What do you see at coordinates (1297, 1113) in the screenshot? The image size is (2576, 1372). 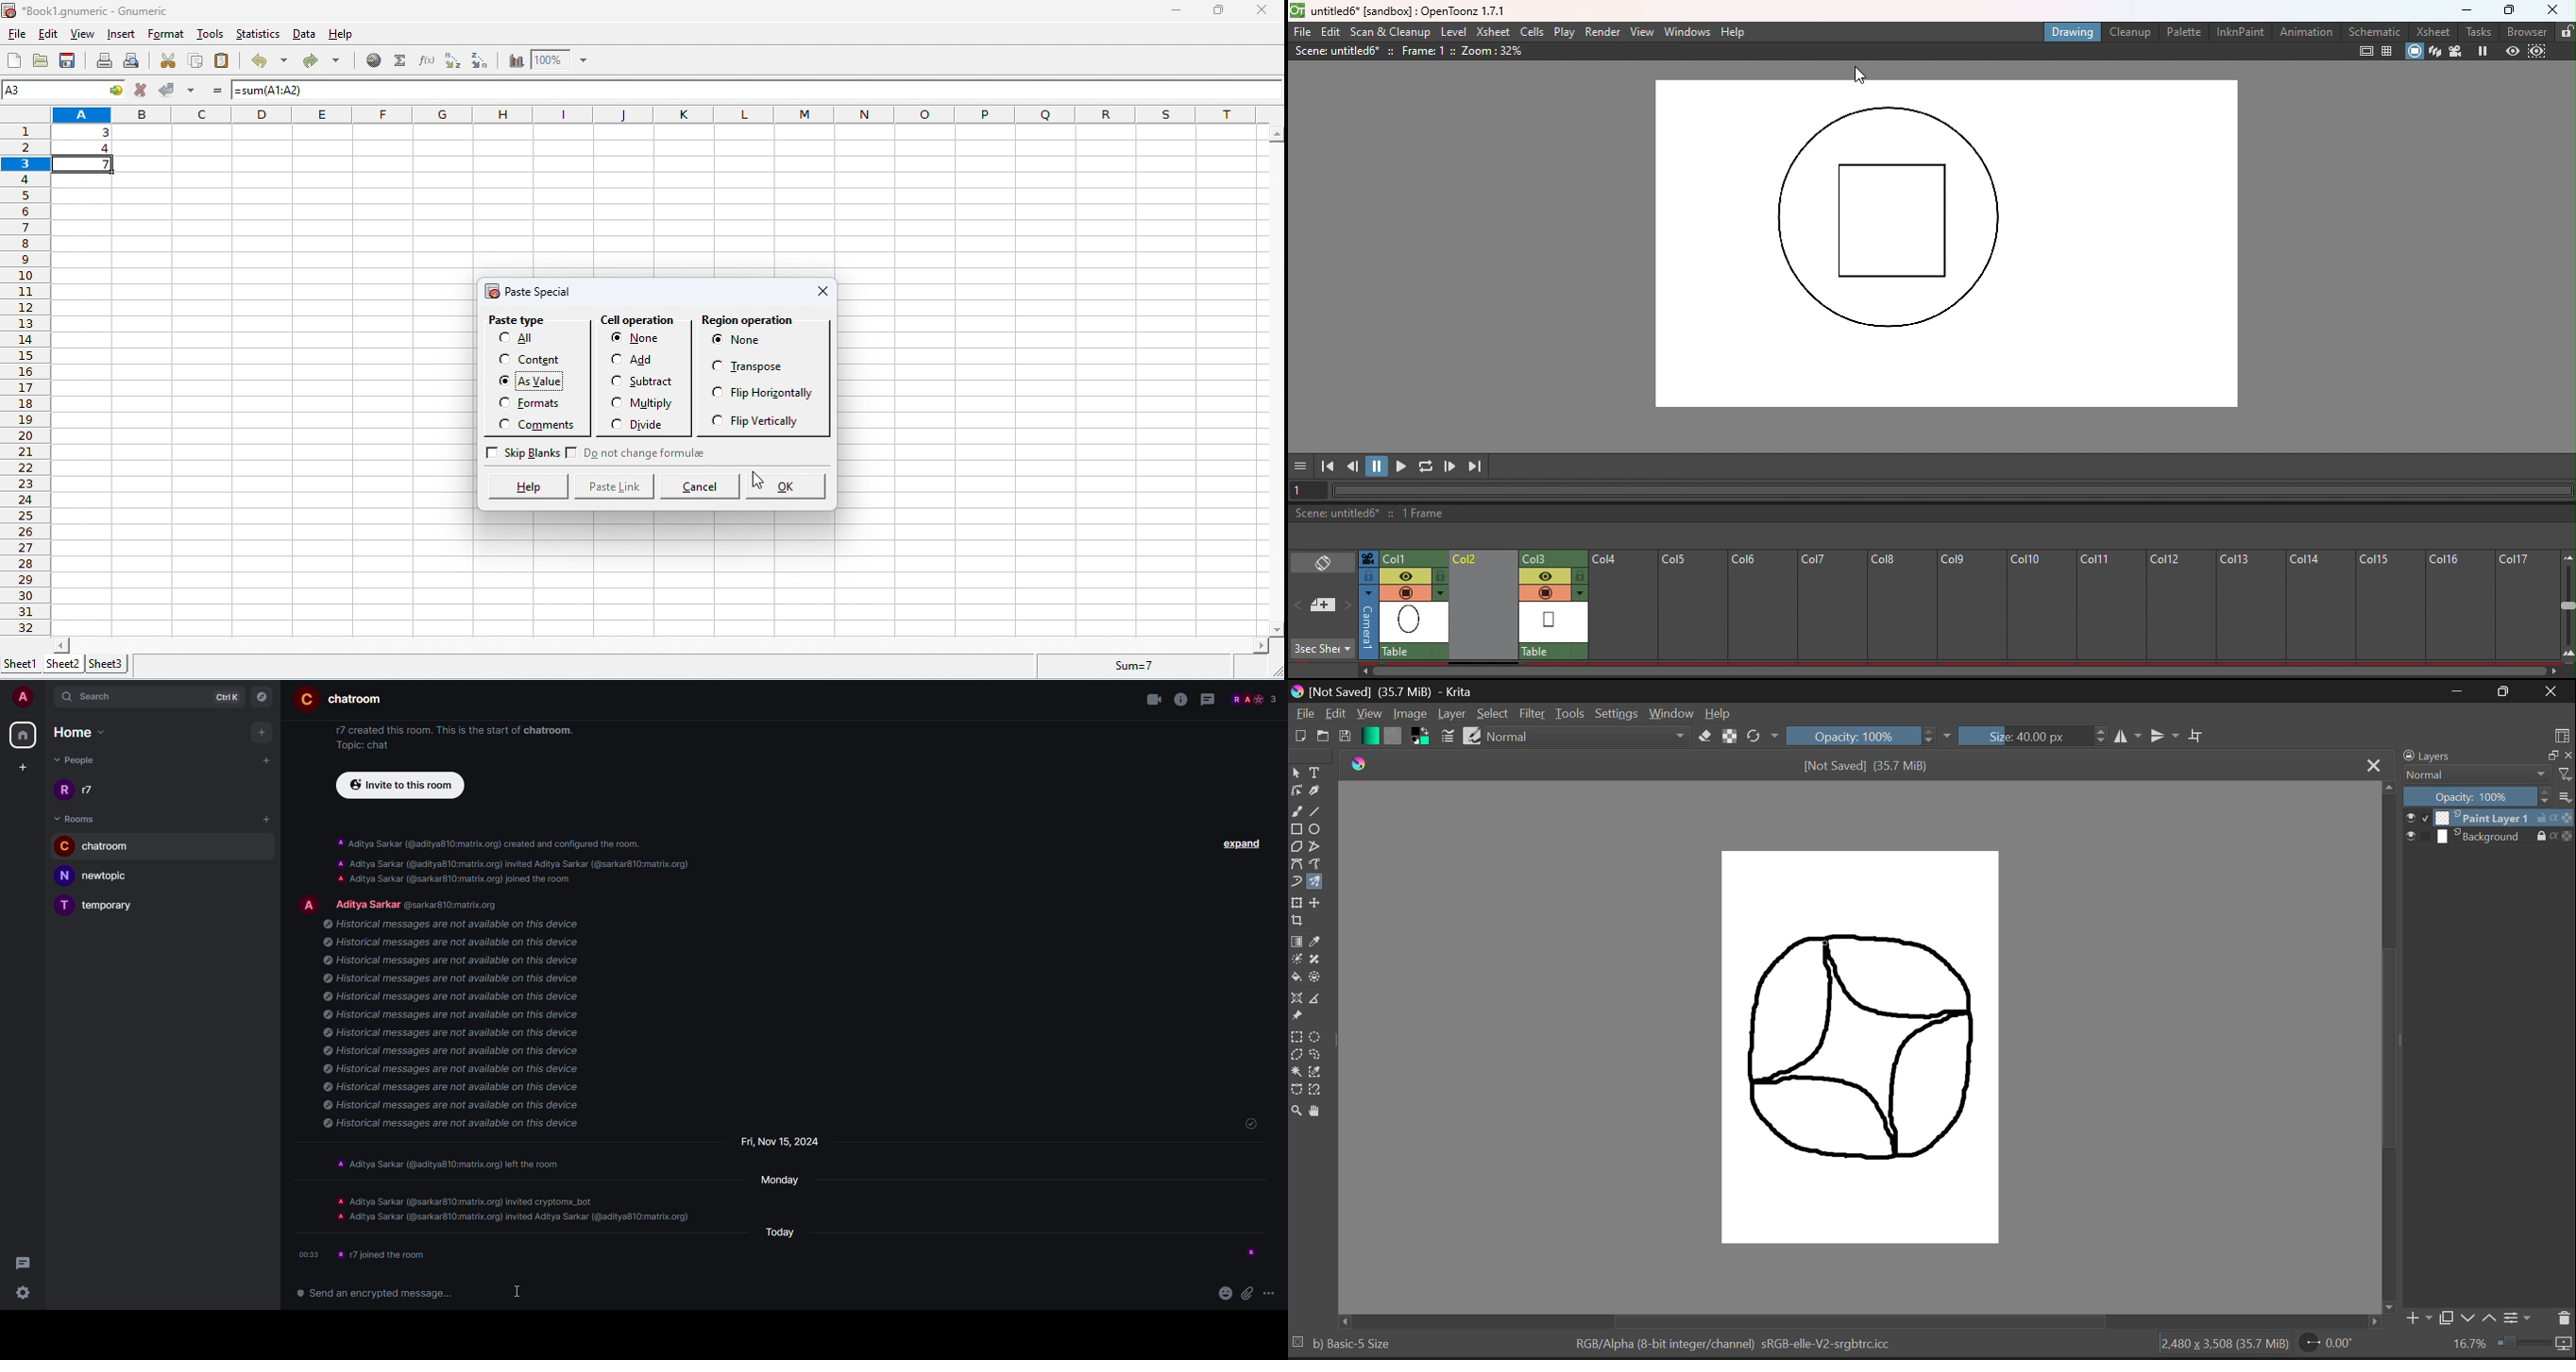 I see `Zoom` at bounding box center [1297, 1113].